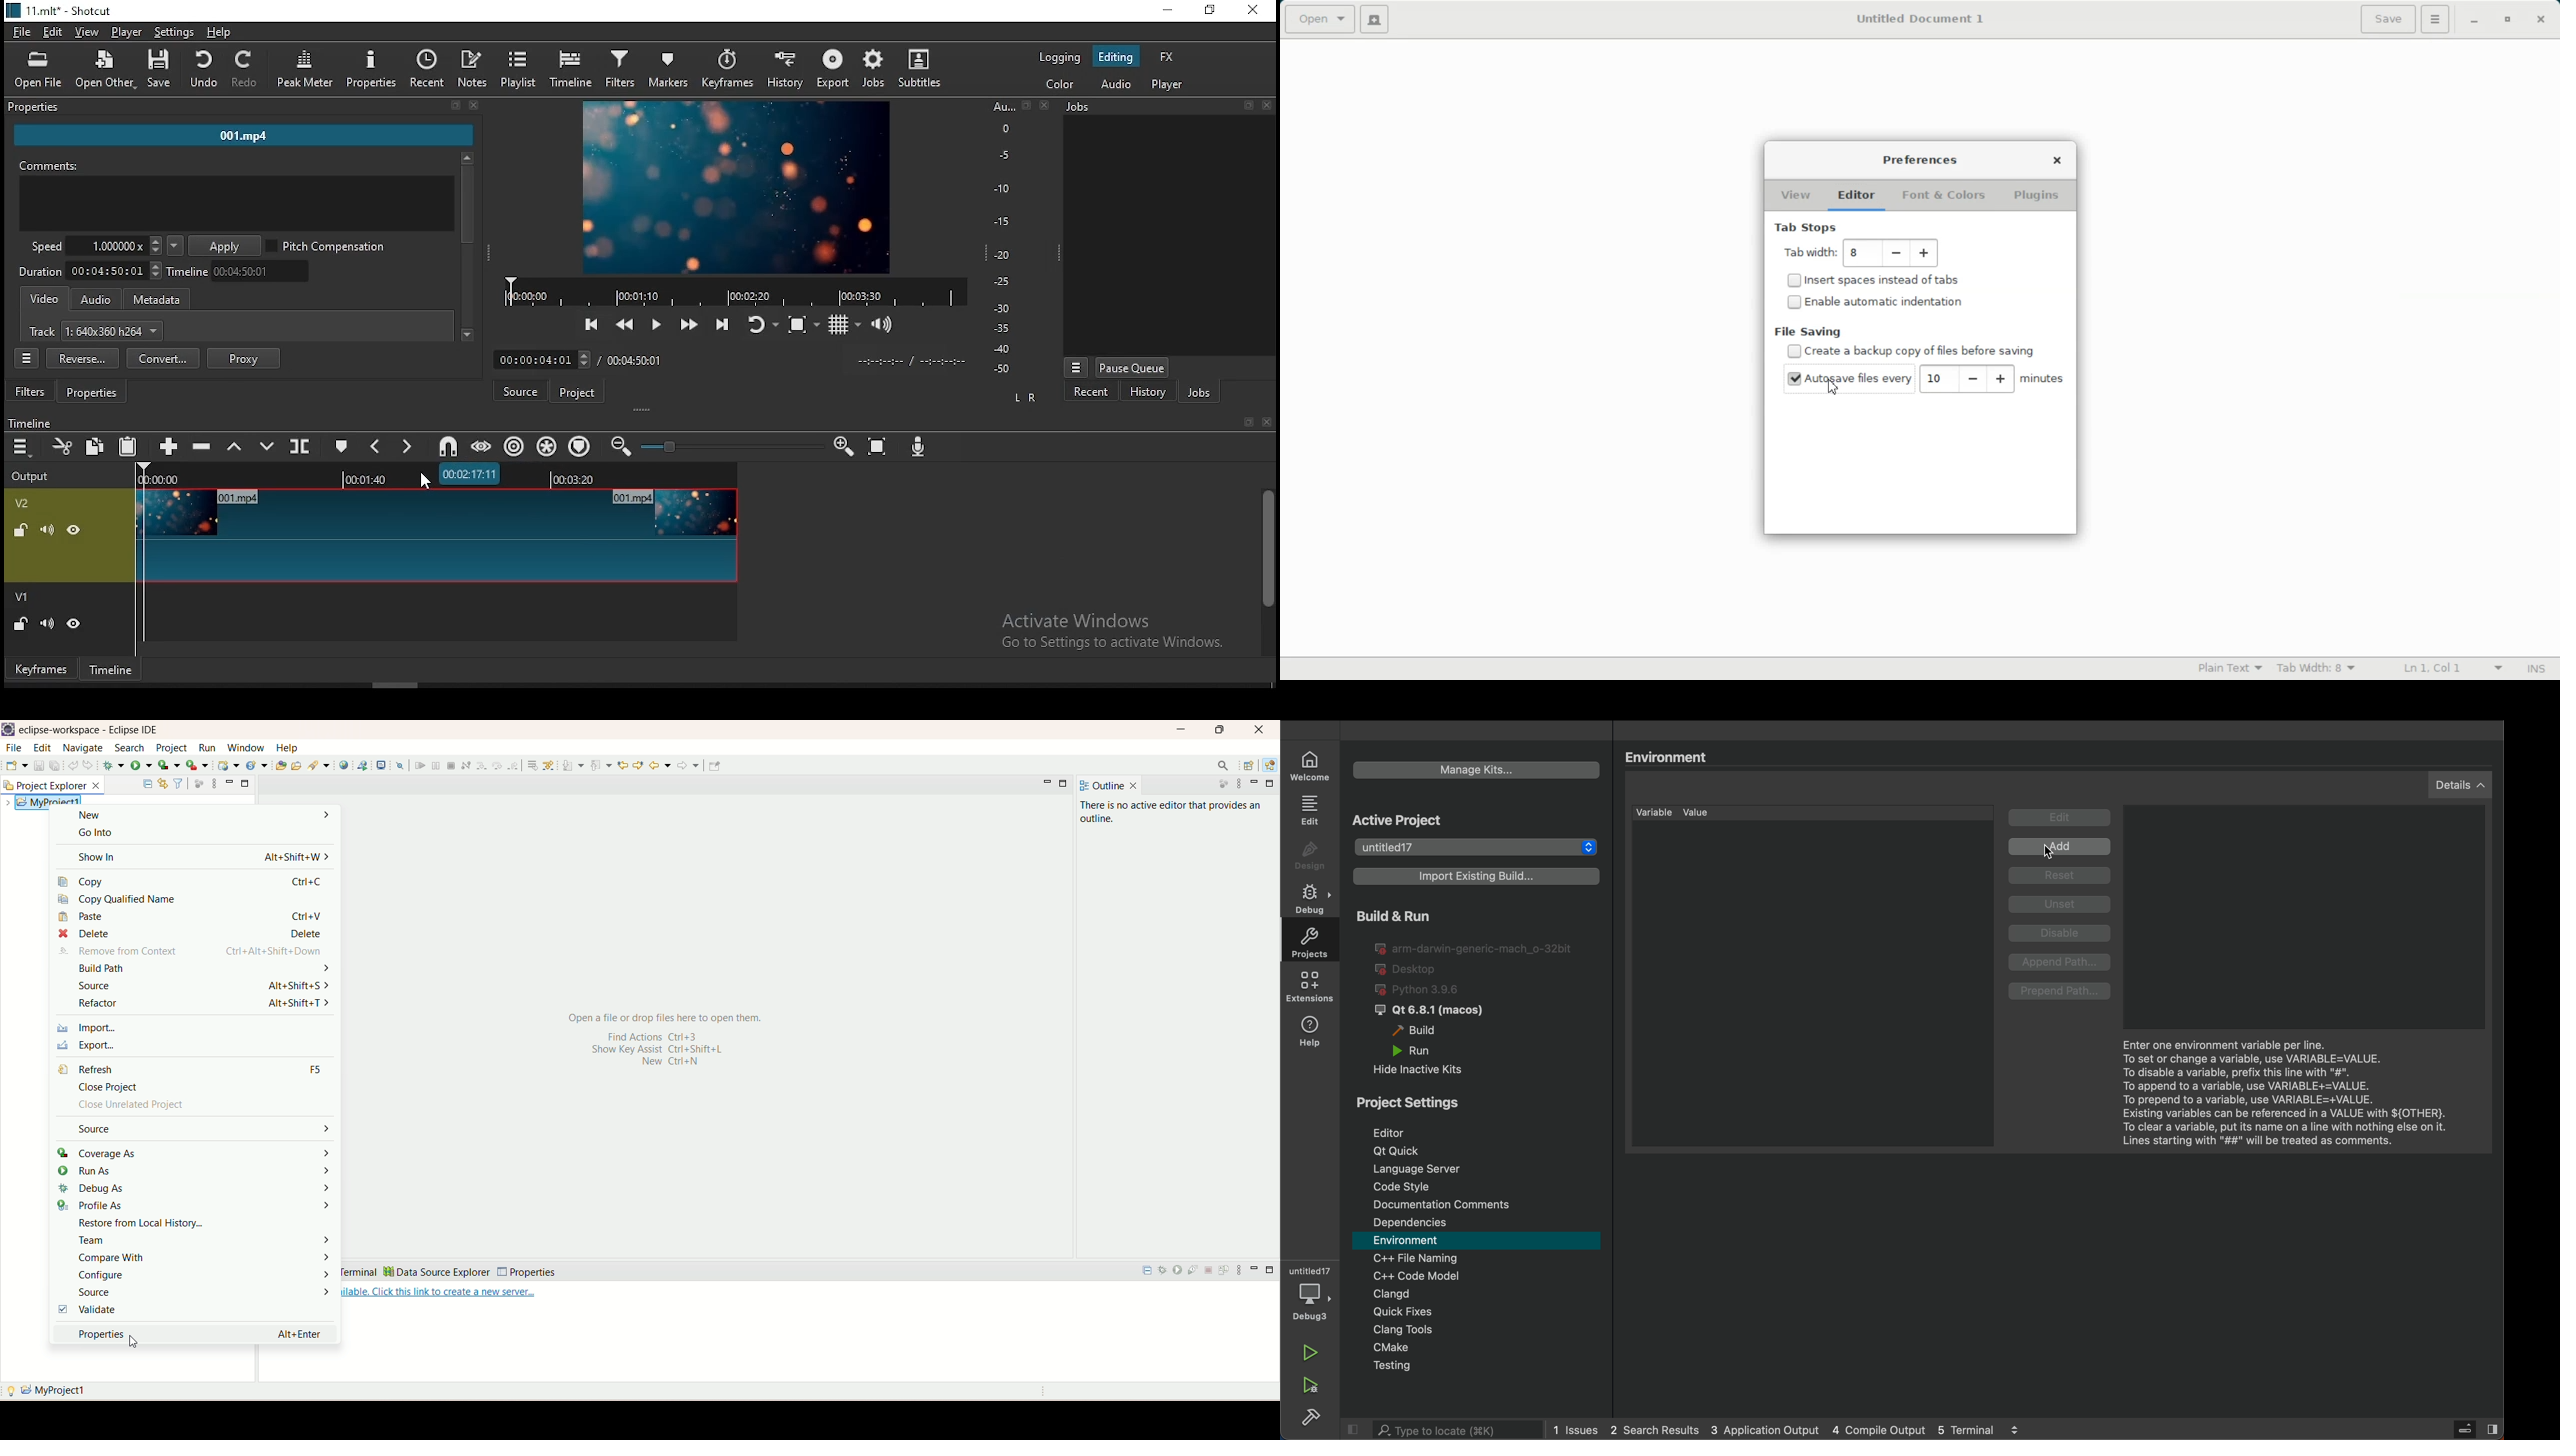 Image resolution: width=2576 pixels, height=1456 pixels. I want to click on redo, so click(247, 70).